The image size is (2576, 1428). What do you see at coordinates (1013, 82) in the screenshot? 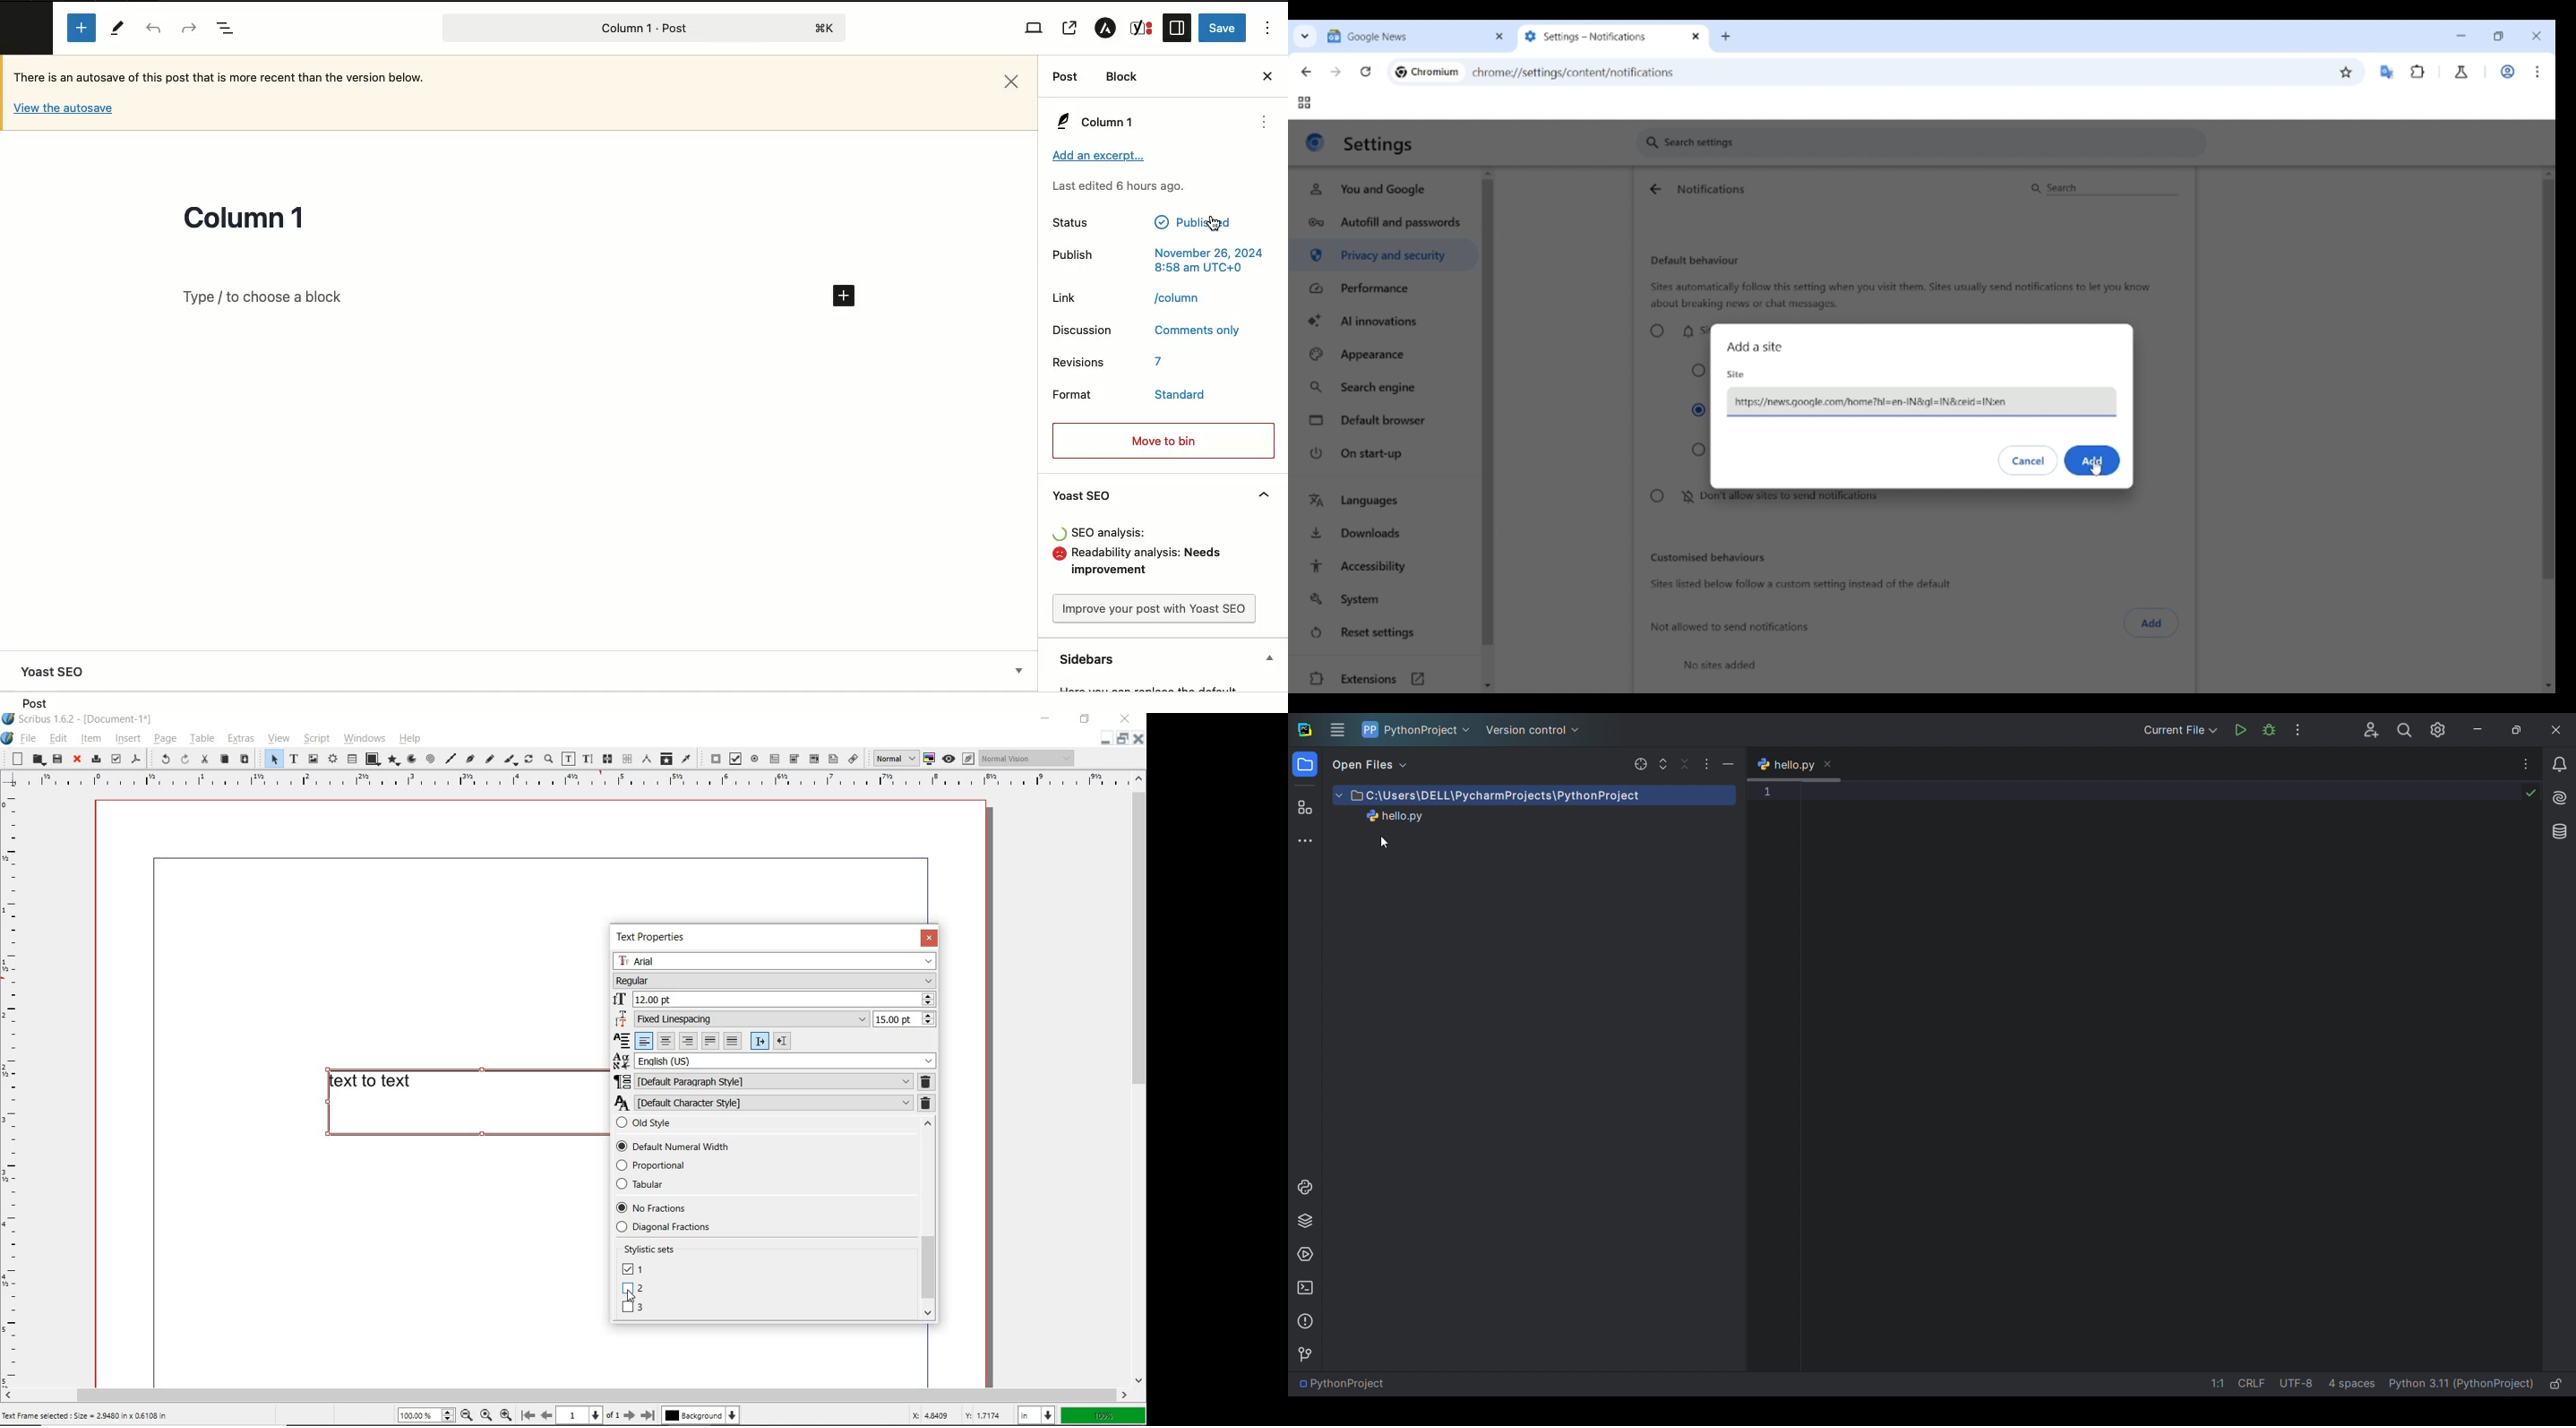
I see `Close` at bounding box center [1013, 82].